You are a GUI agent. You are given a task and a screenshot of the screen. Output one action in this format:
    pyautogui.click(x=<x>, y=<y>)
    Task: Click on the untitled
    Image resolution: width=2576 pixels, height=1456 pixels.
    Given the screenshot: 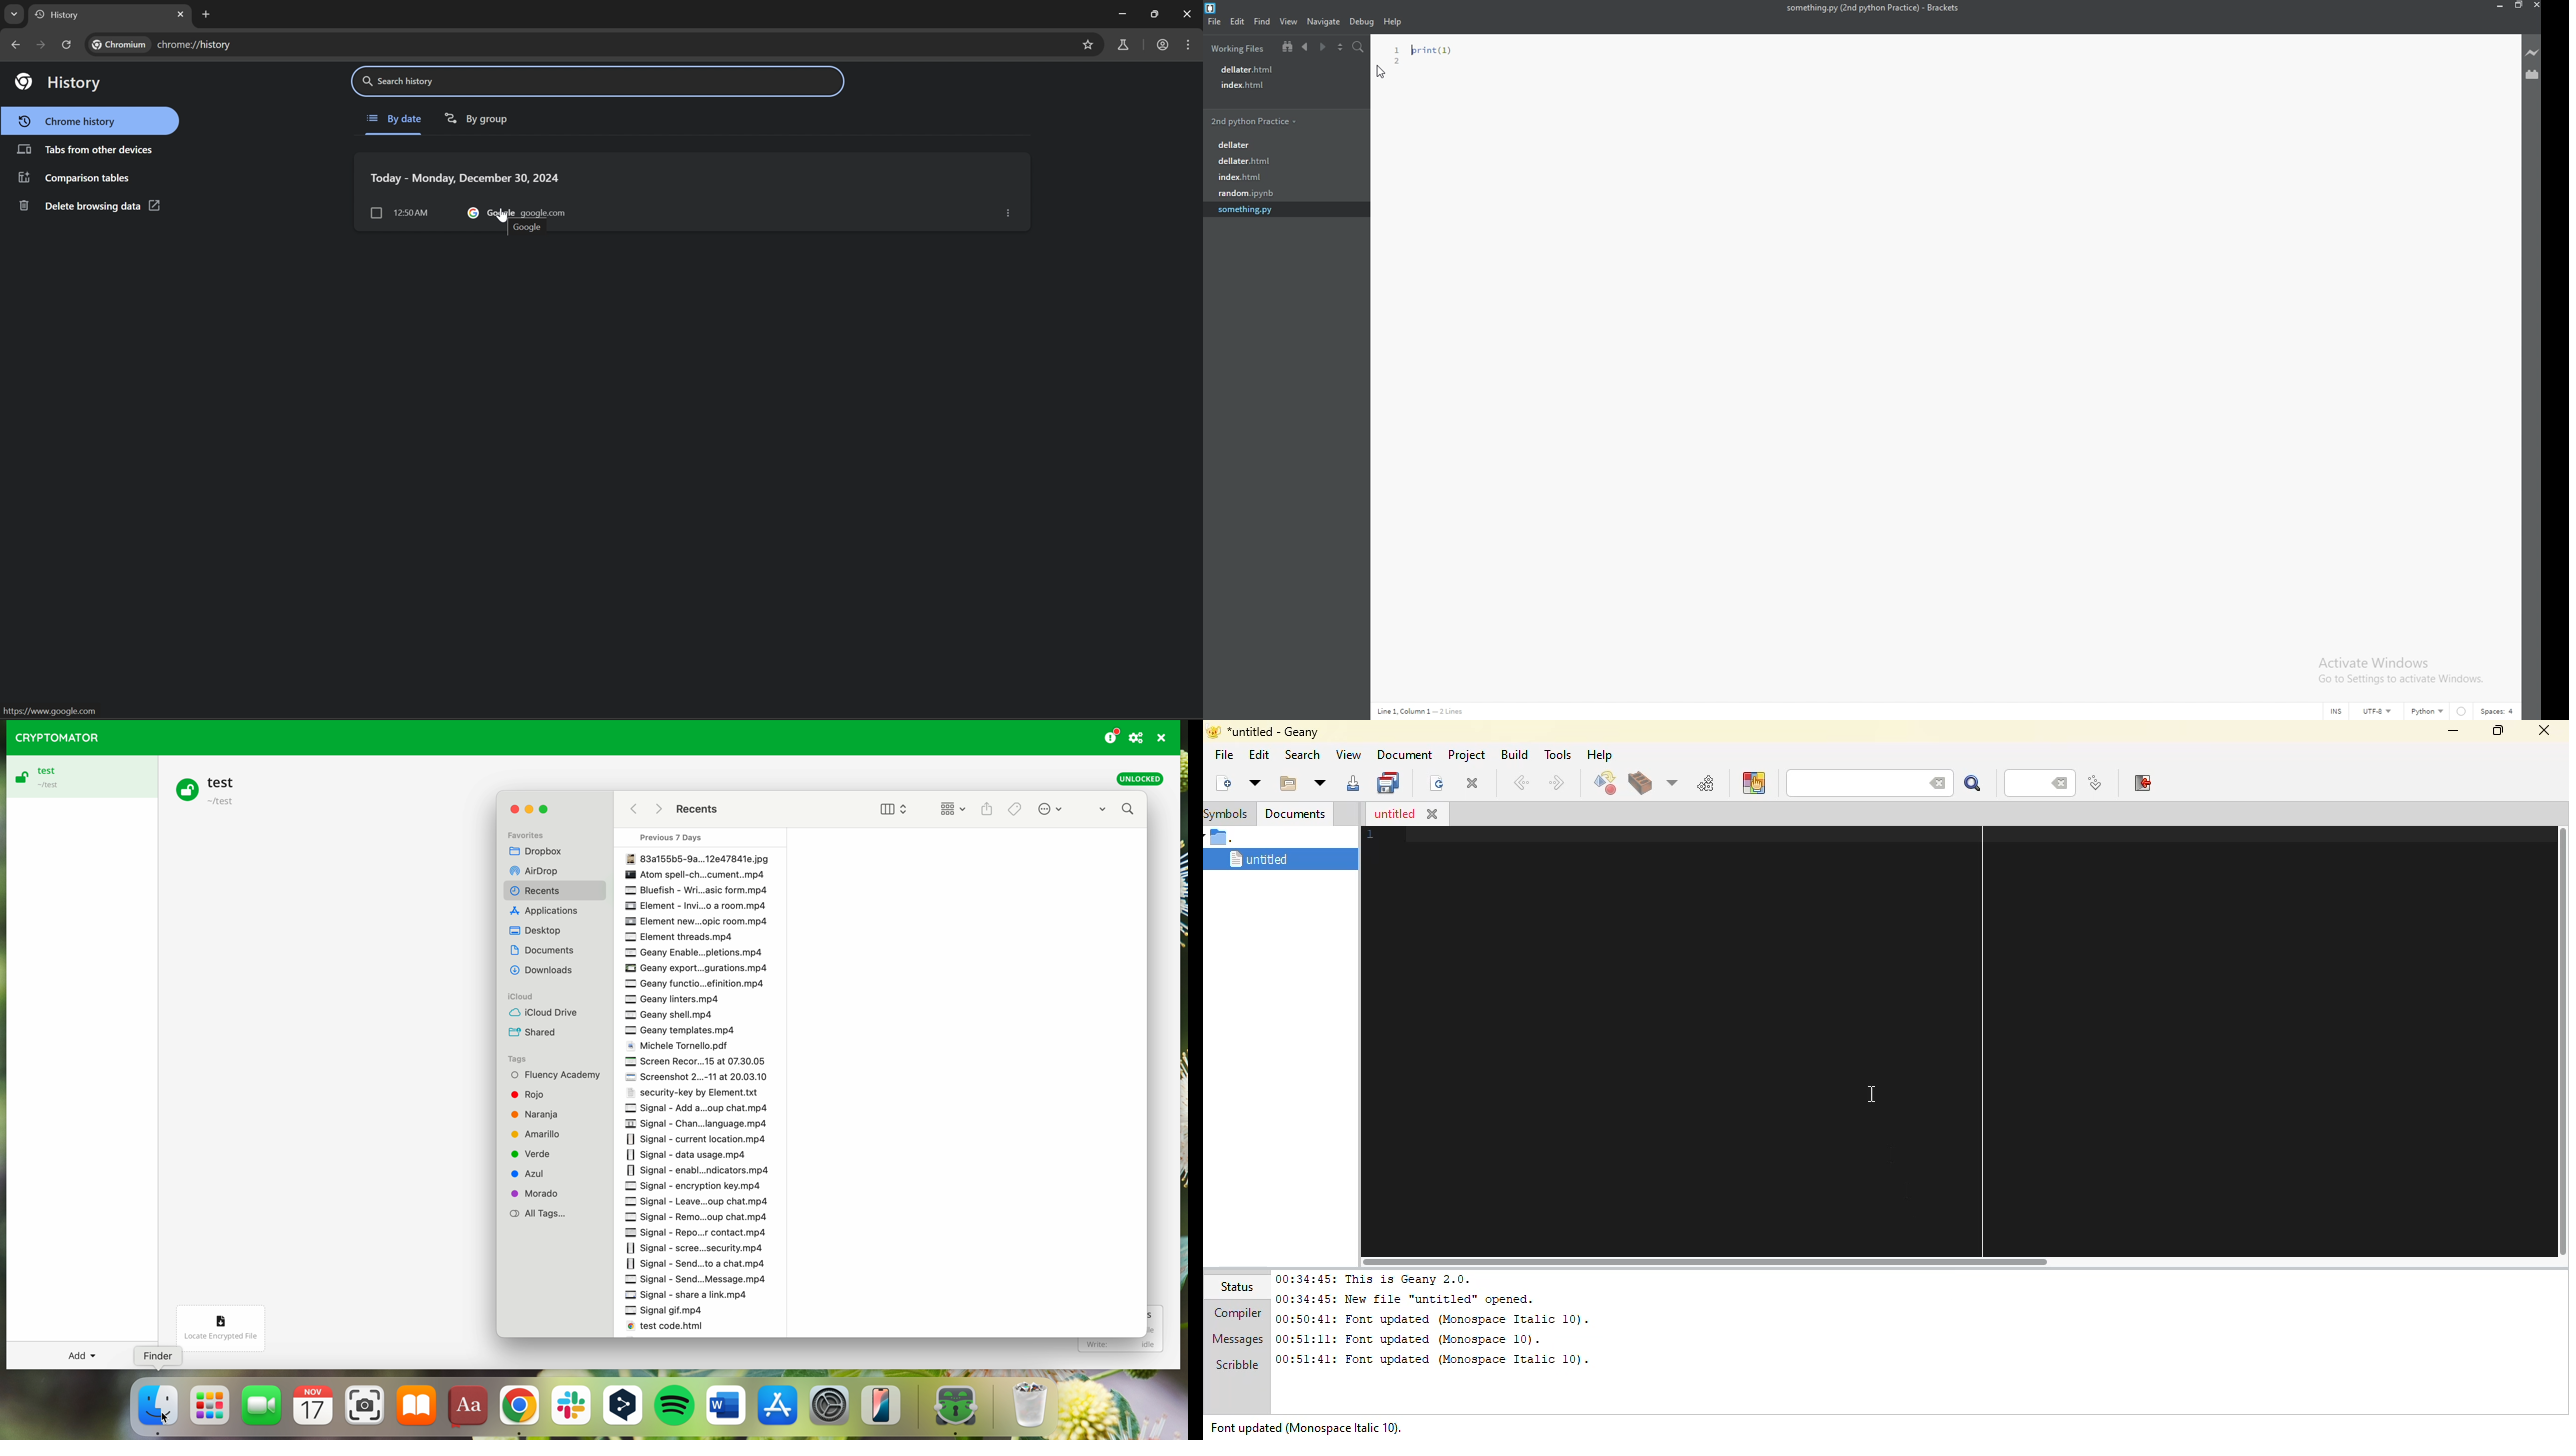 What is the action you would take?
    pyautogui.click(x=1276, y=860)
    